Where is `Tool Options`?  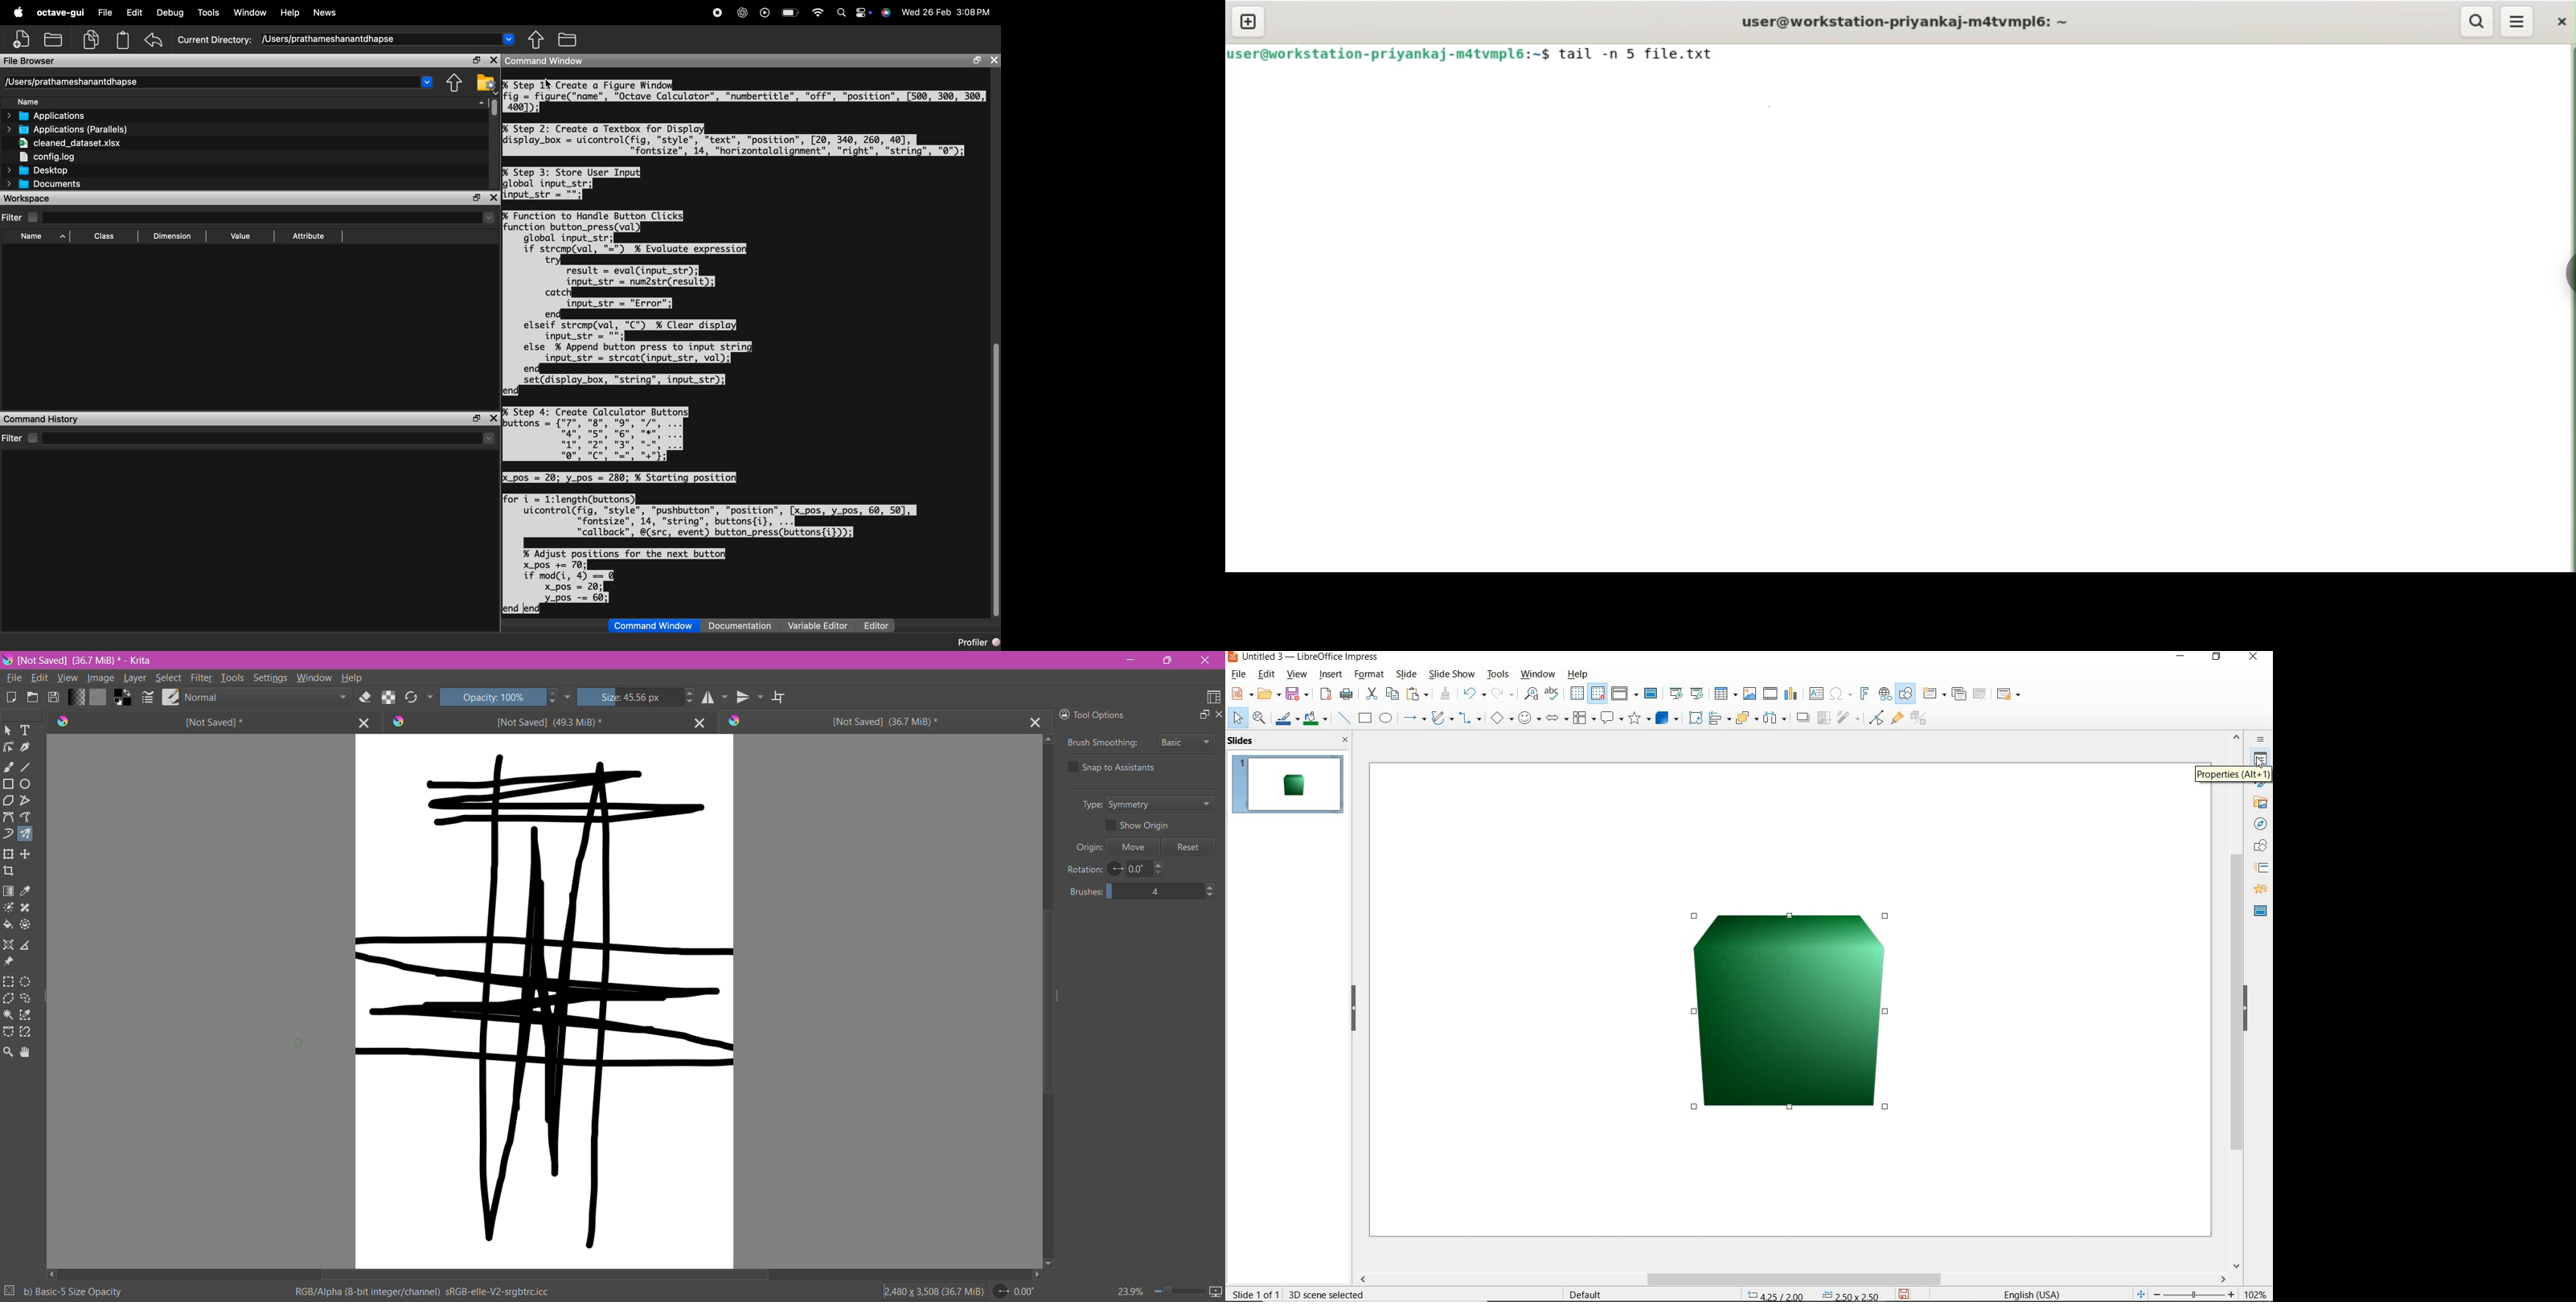
Tool Options is located at coordinates (1101, 714).